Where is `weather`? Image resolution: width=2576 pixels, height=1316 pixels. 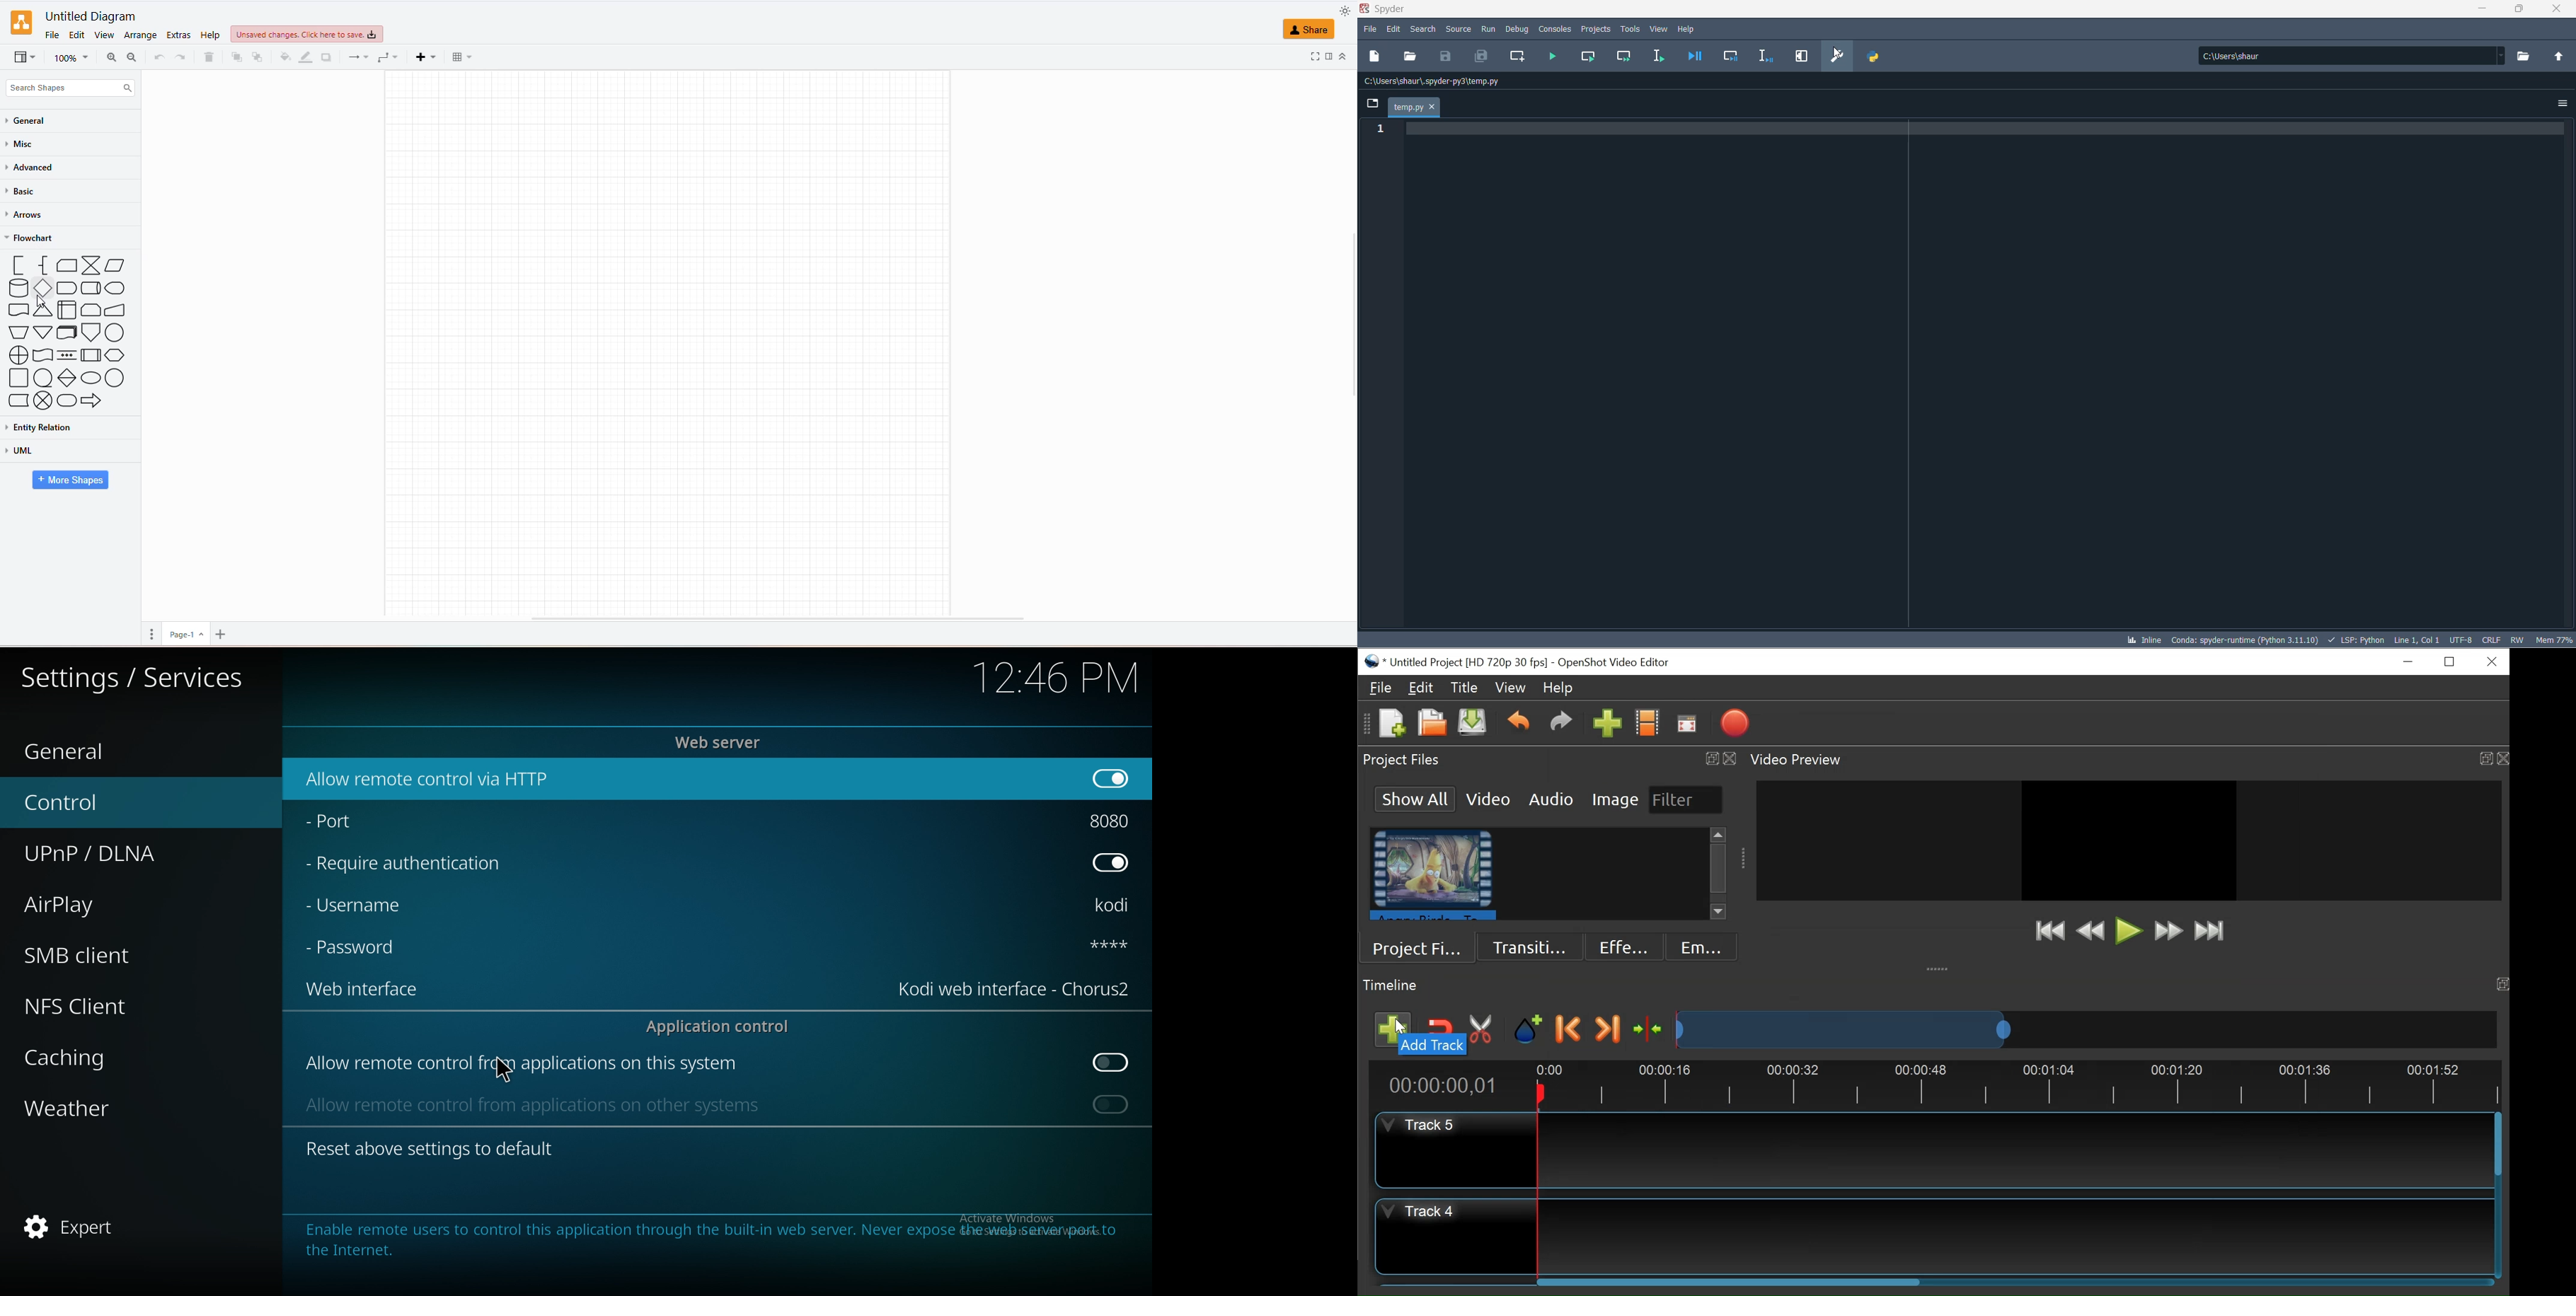
weather is located at coordinates (109, 1111).